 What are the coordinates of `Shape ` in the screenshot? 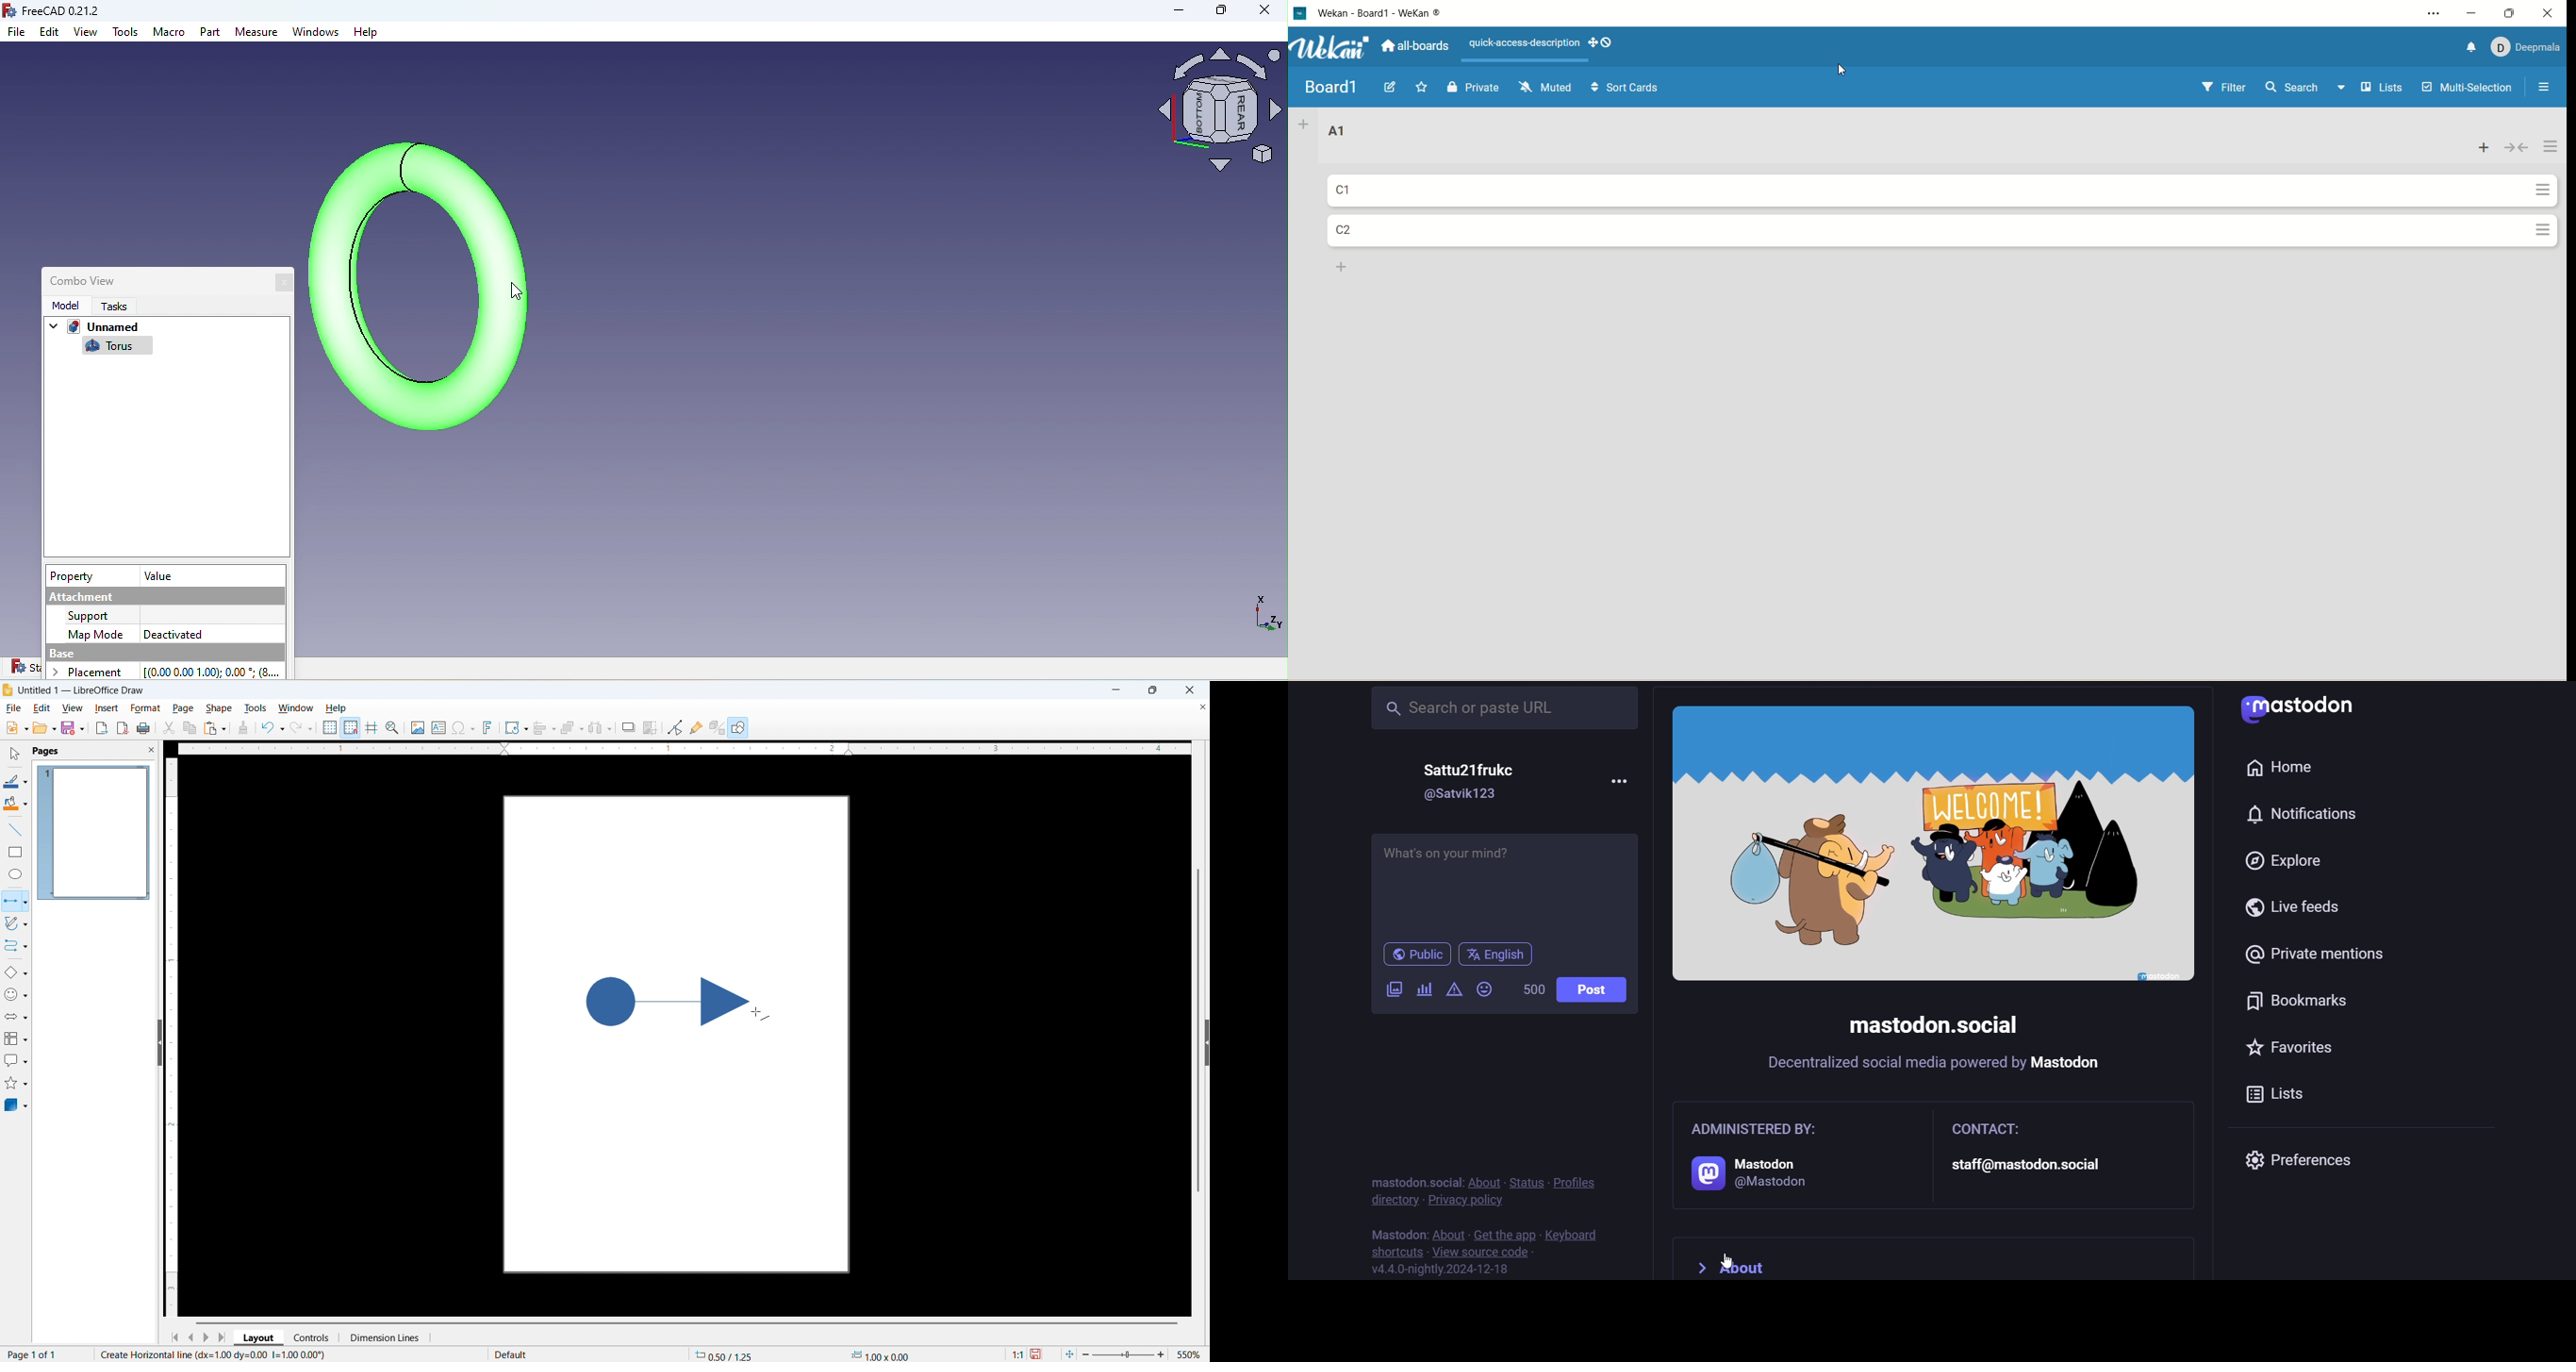 It's located at (218, 709).